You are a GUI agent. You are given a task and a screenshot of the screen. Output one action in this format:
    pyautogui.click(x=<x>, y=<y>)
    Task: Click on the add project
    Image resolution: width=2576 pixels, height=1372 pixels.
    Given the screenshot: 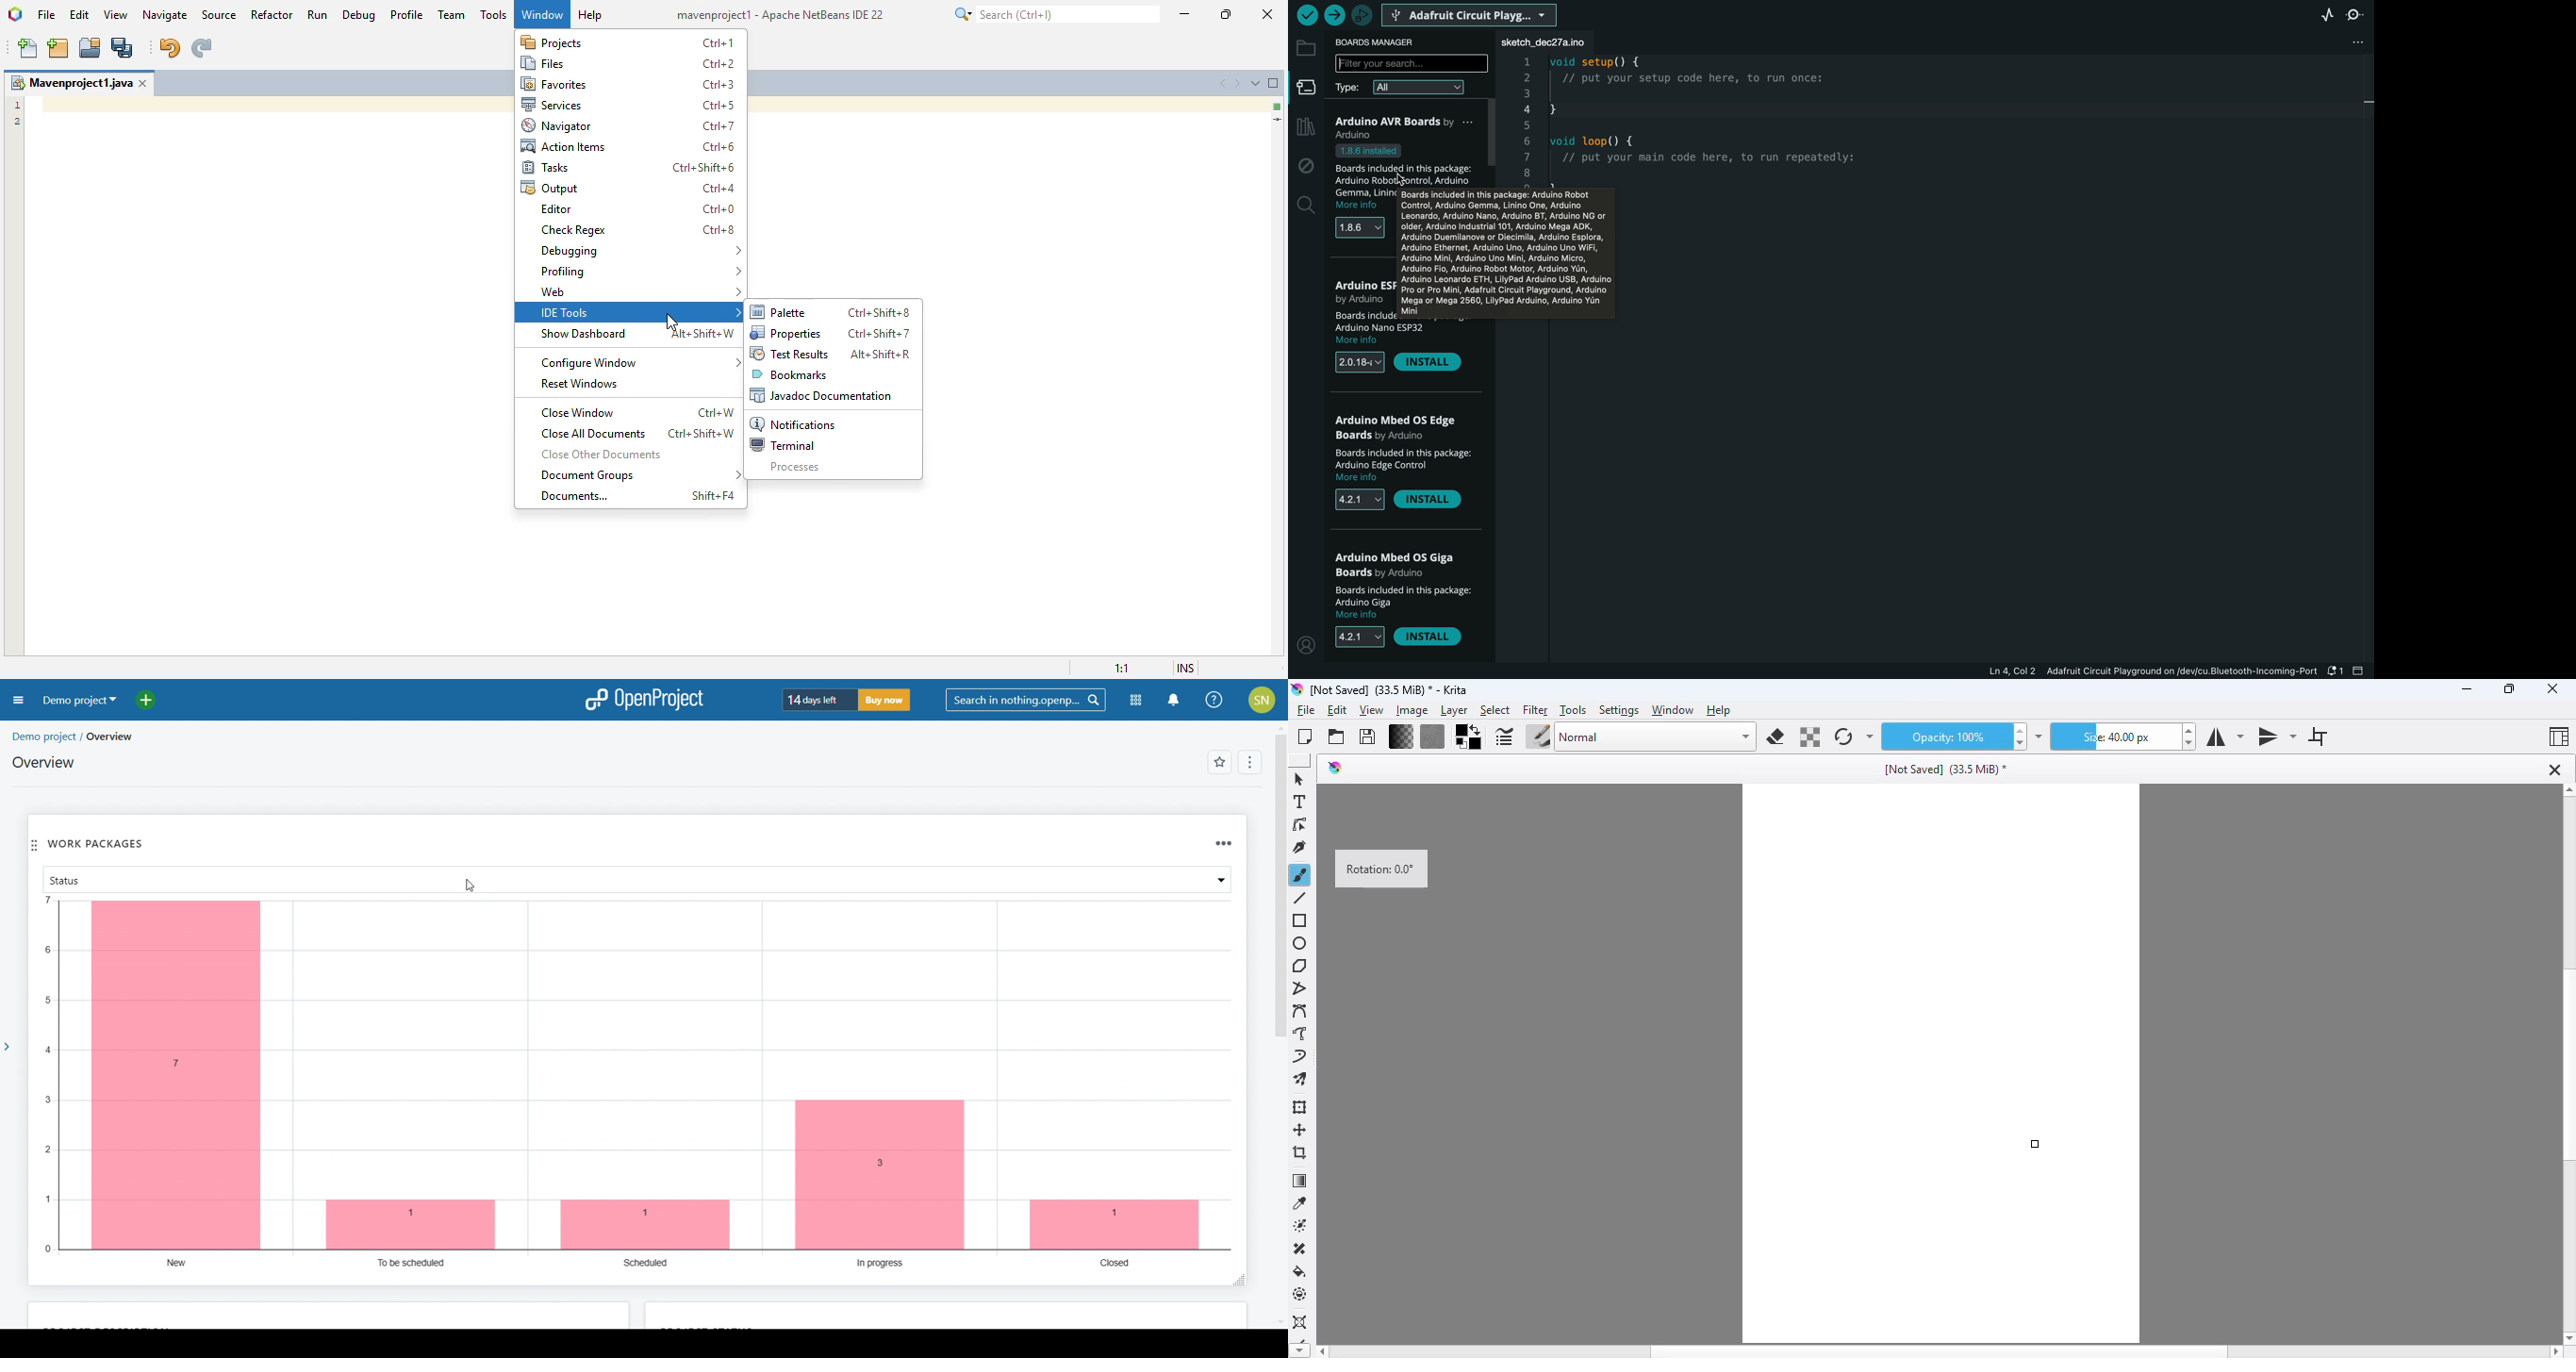 What is the action you would take?
    pyautogui.click(x=153, y=700)
    